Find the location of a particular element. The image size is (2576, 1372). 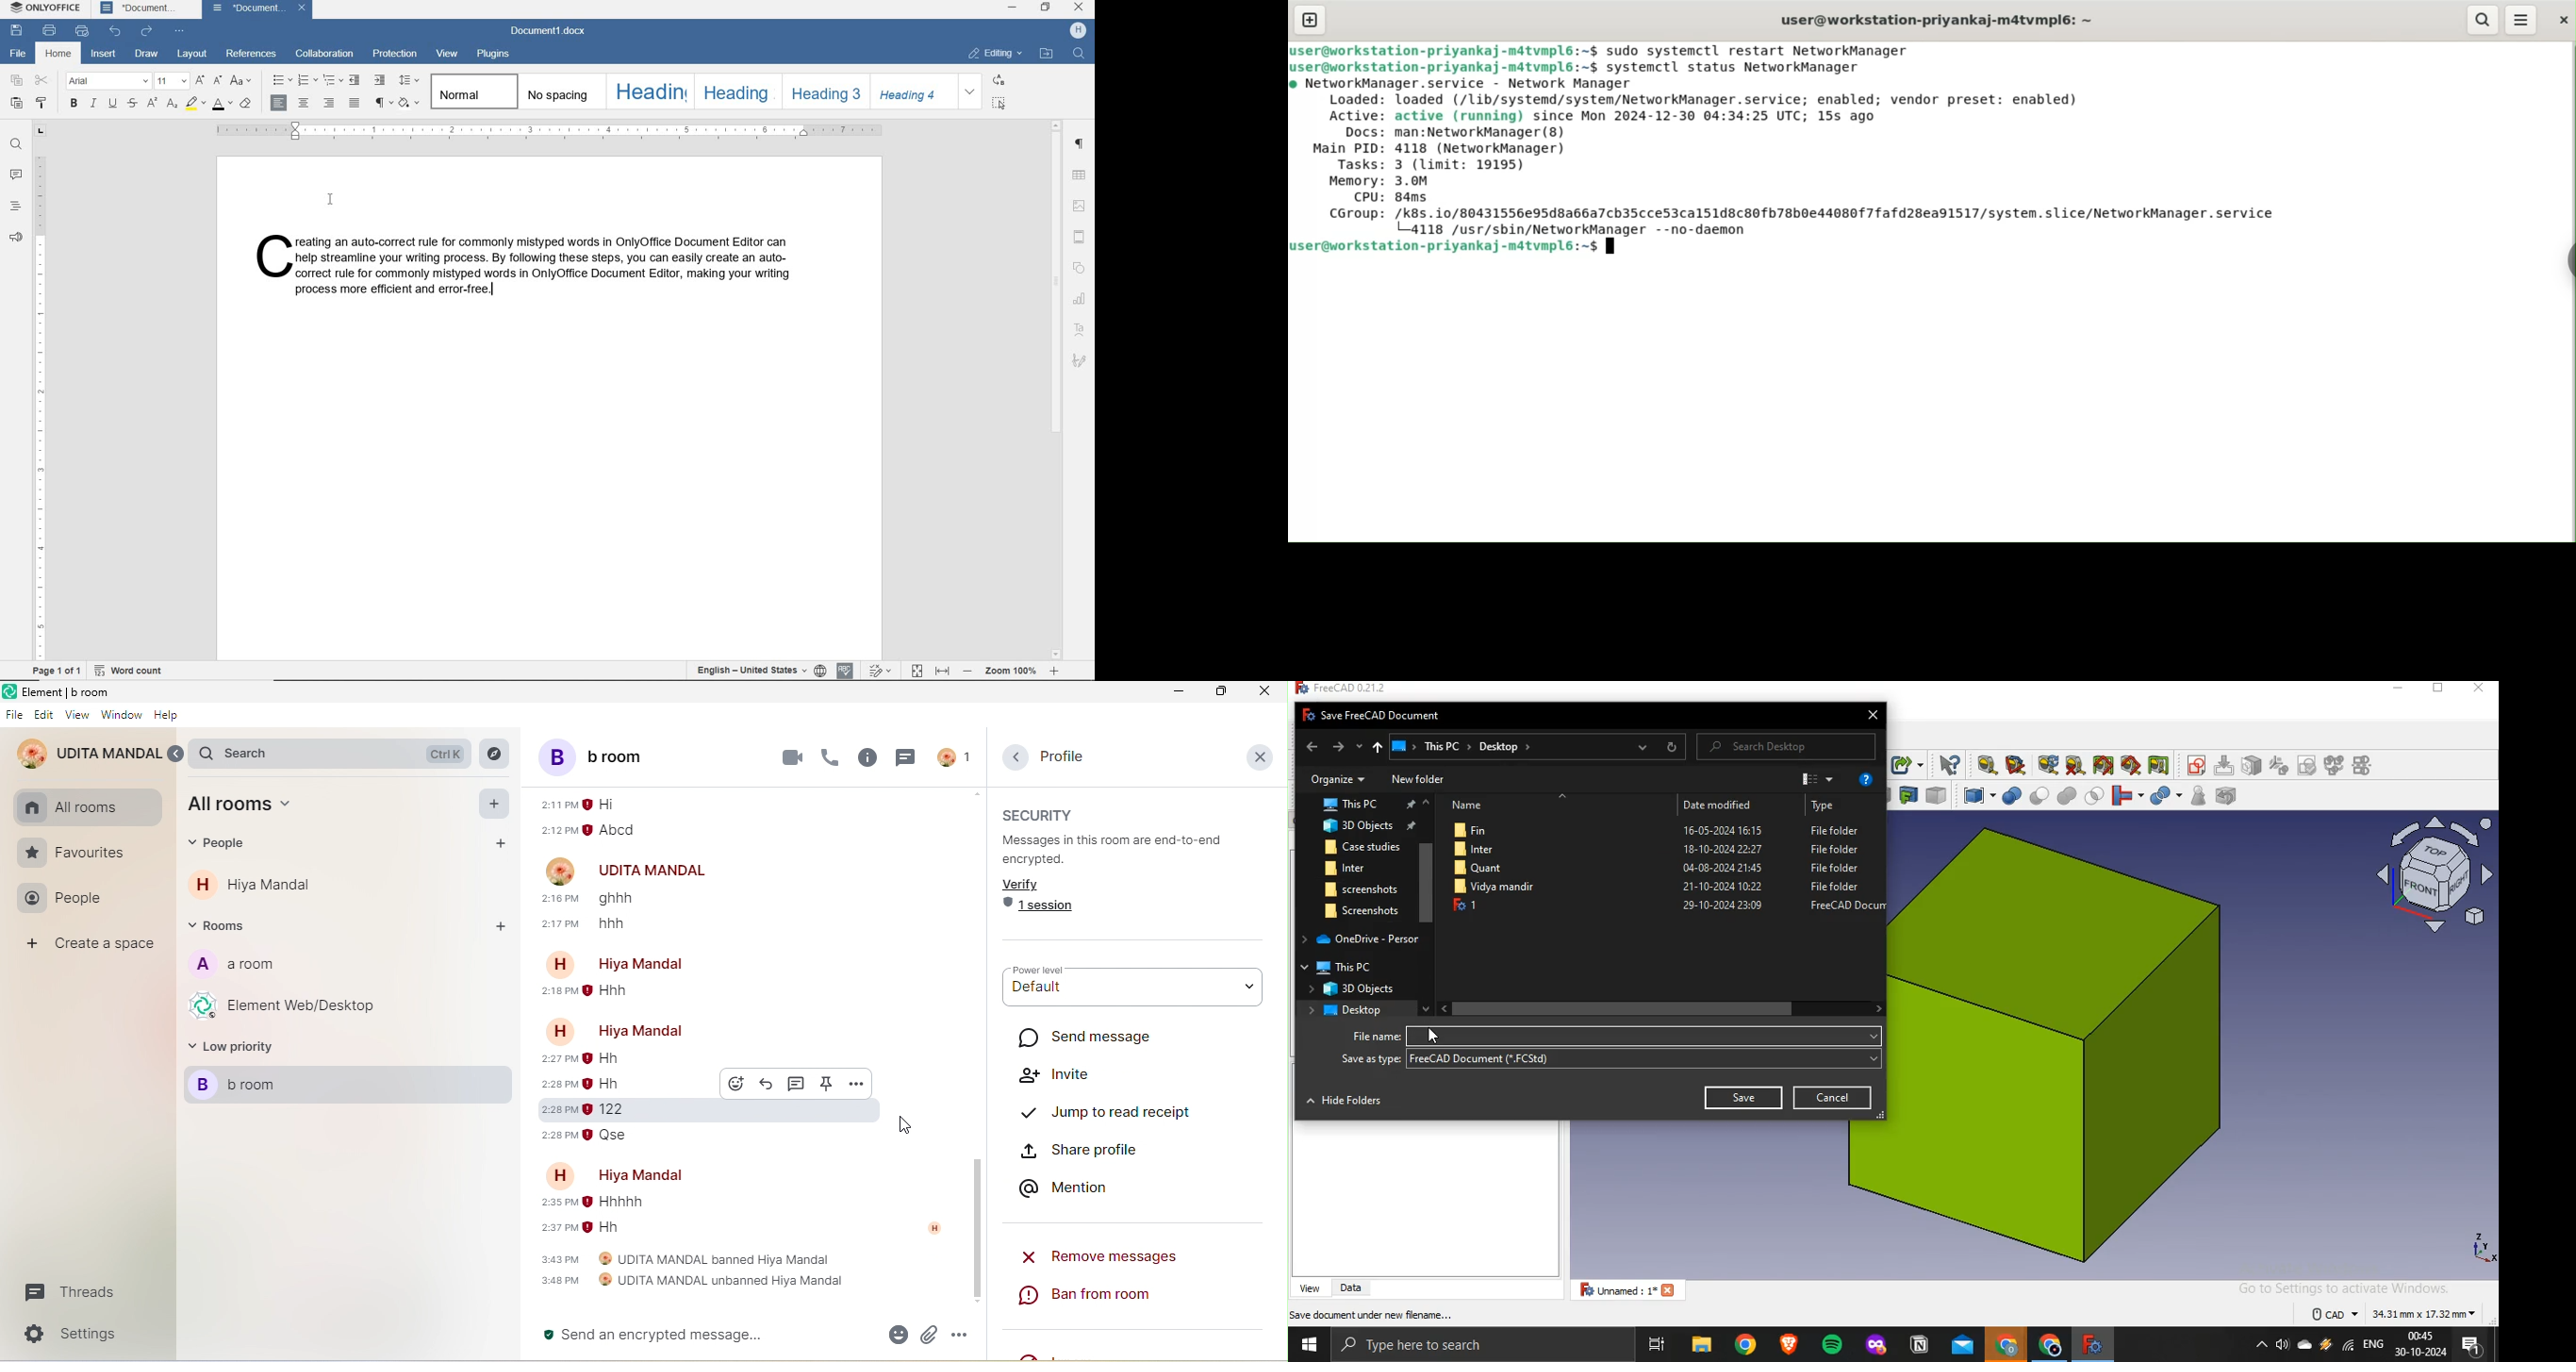

RULER is located at coordinates (40, 391).